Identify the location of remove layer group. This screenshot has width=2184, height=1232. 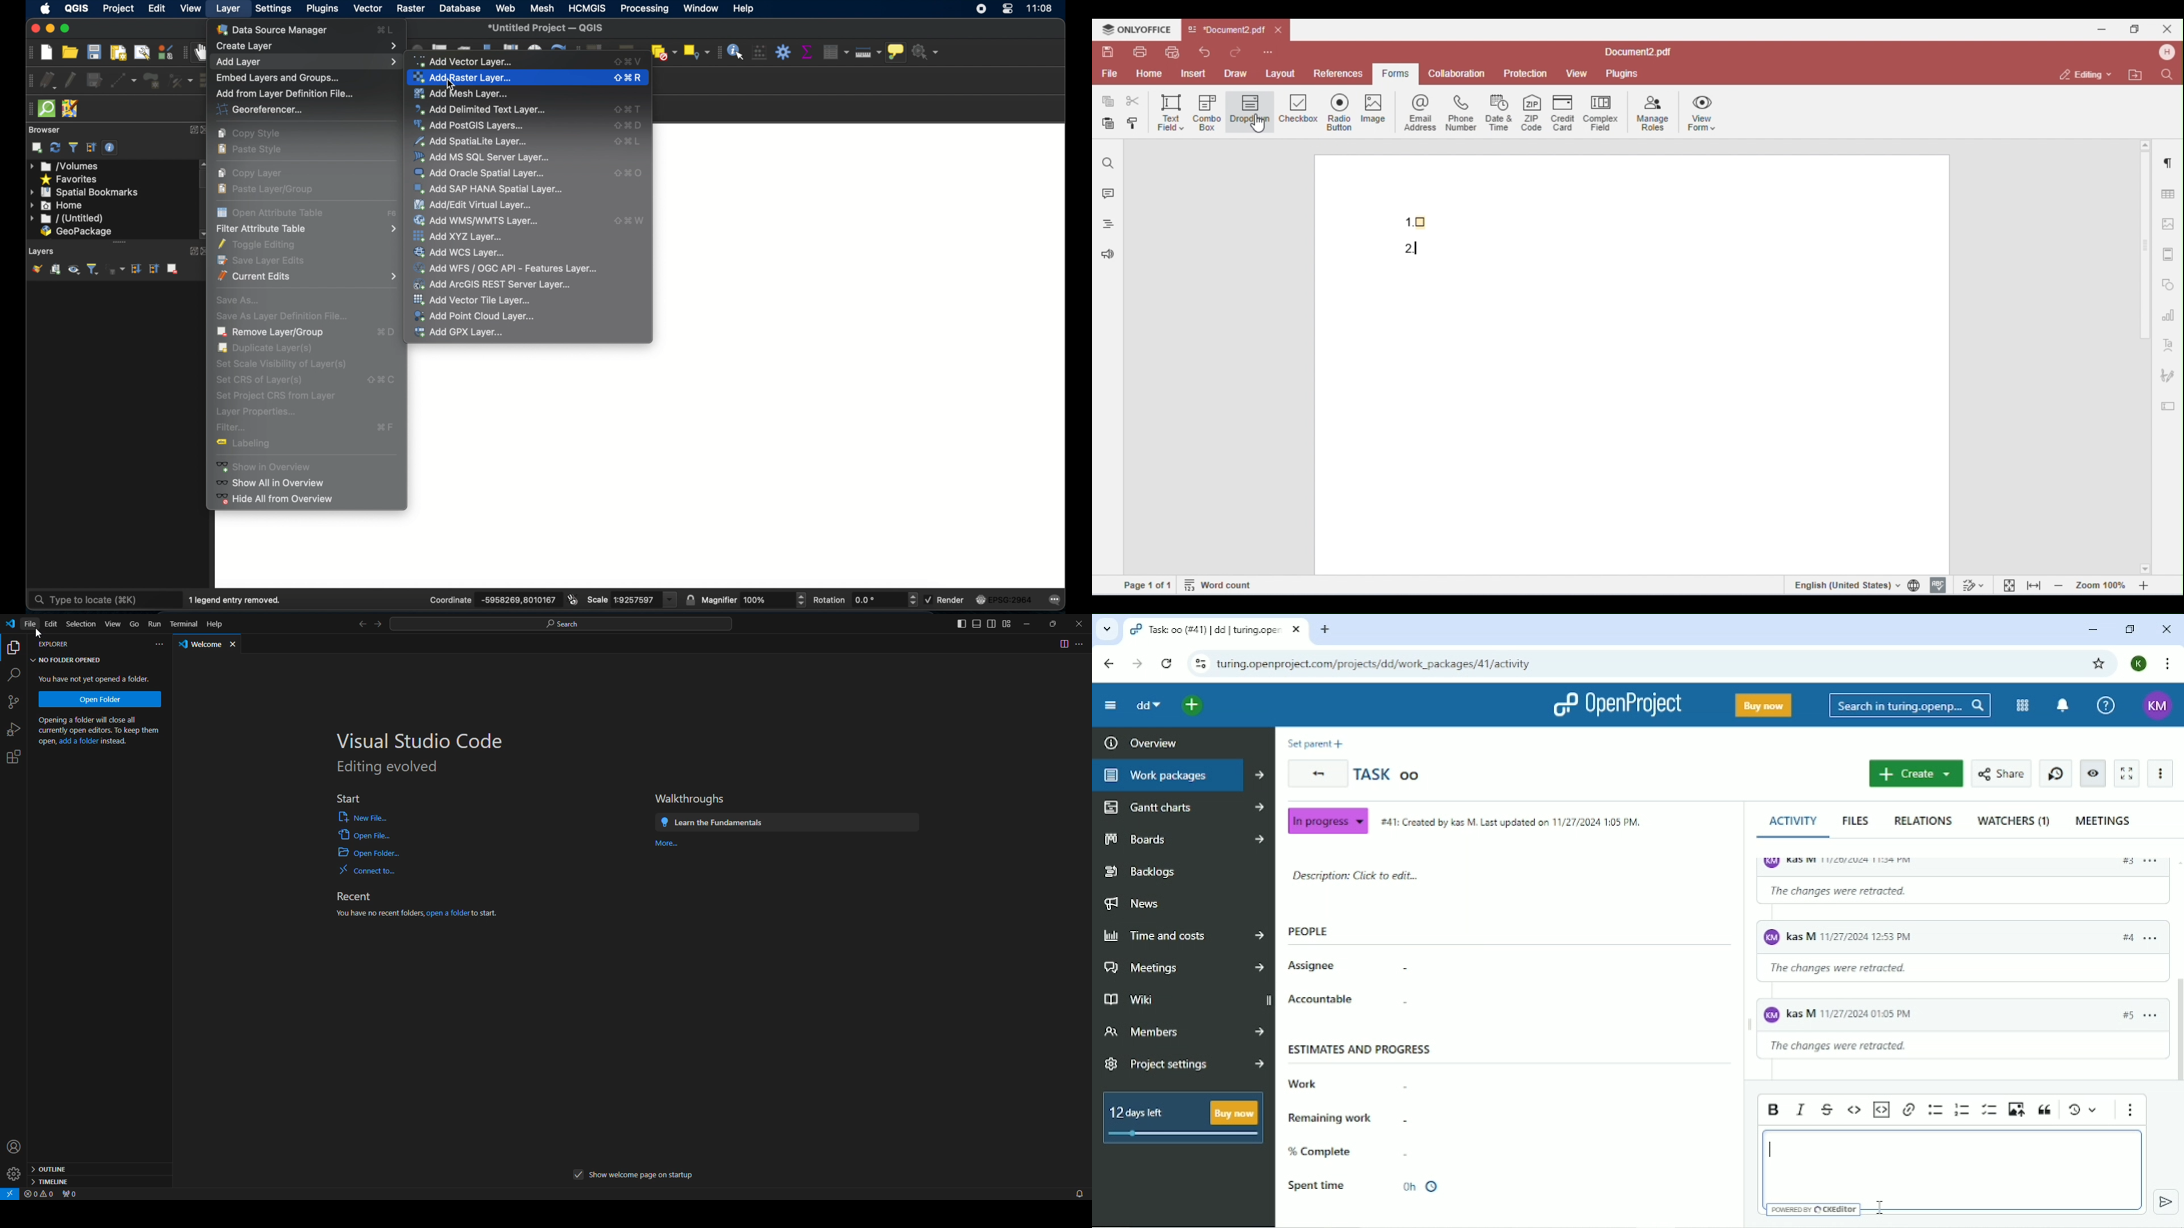
(271, 332).